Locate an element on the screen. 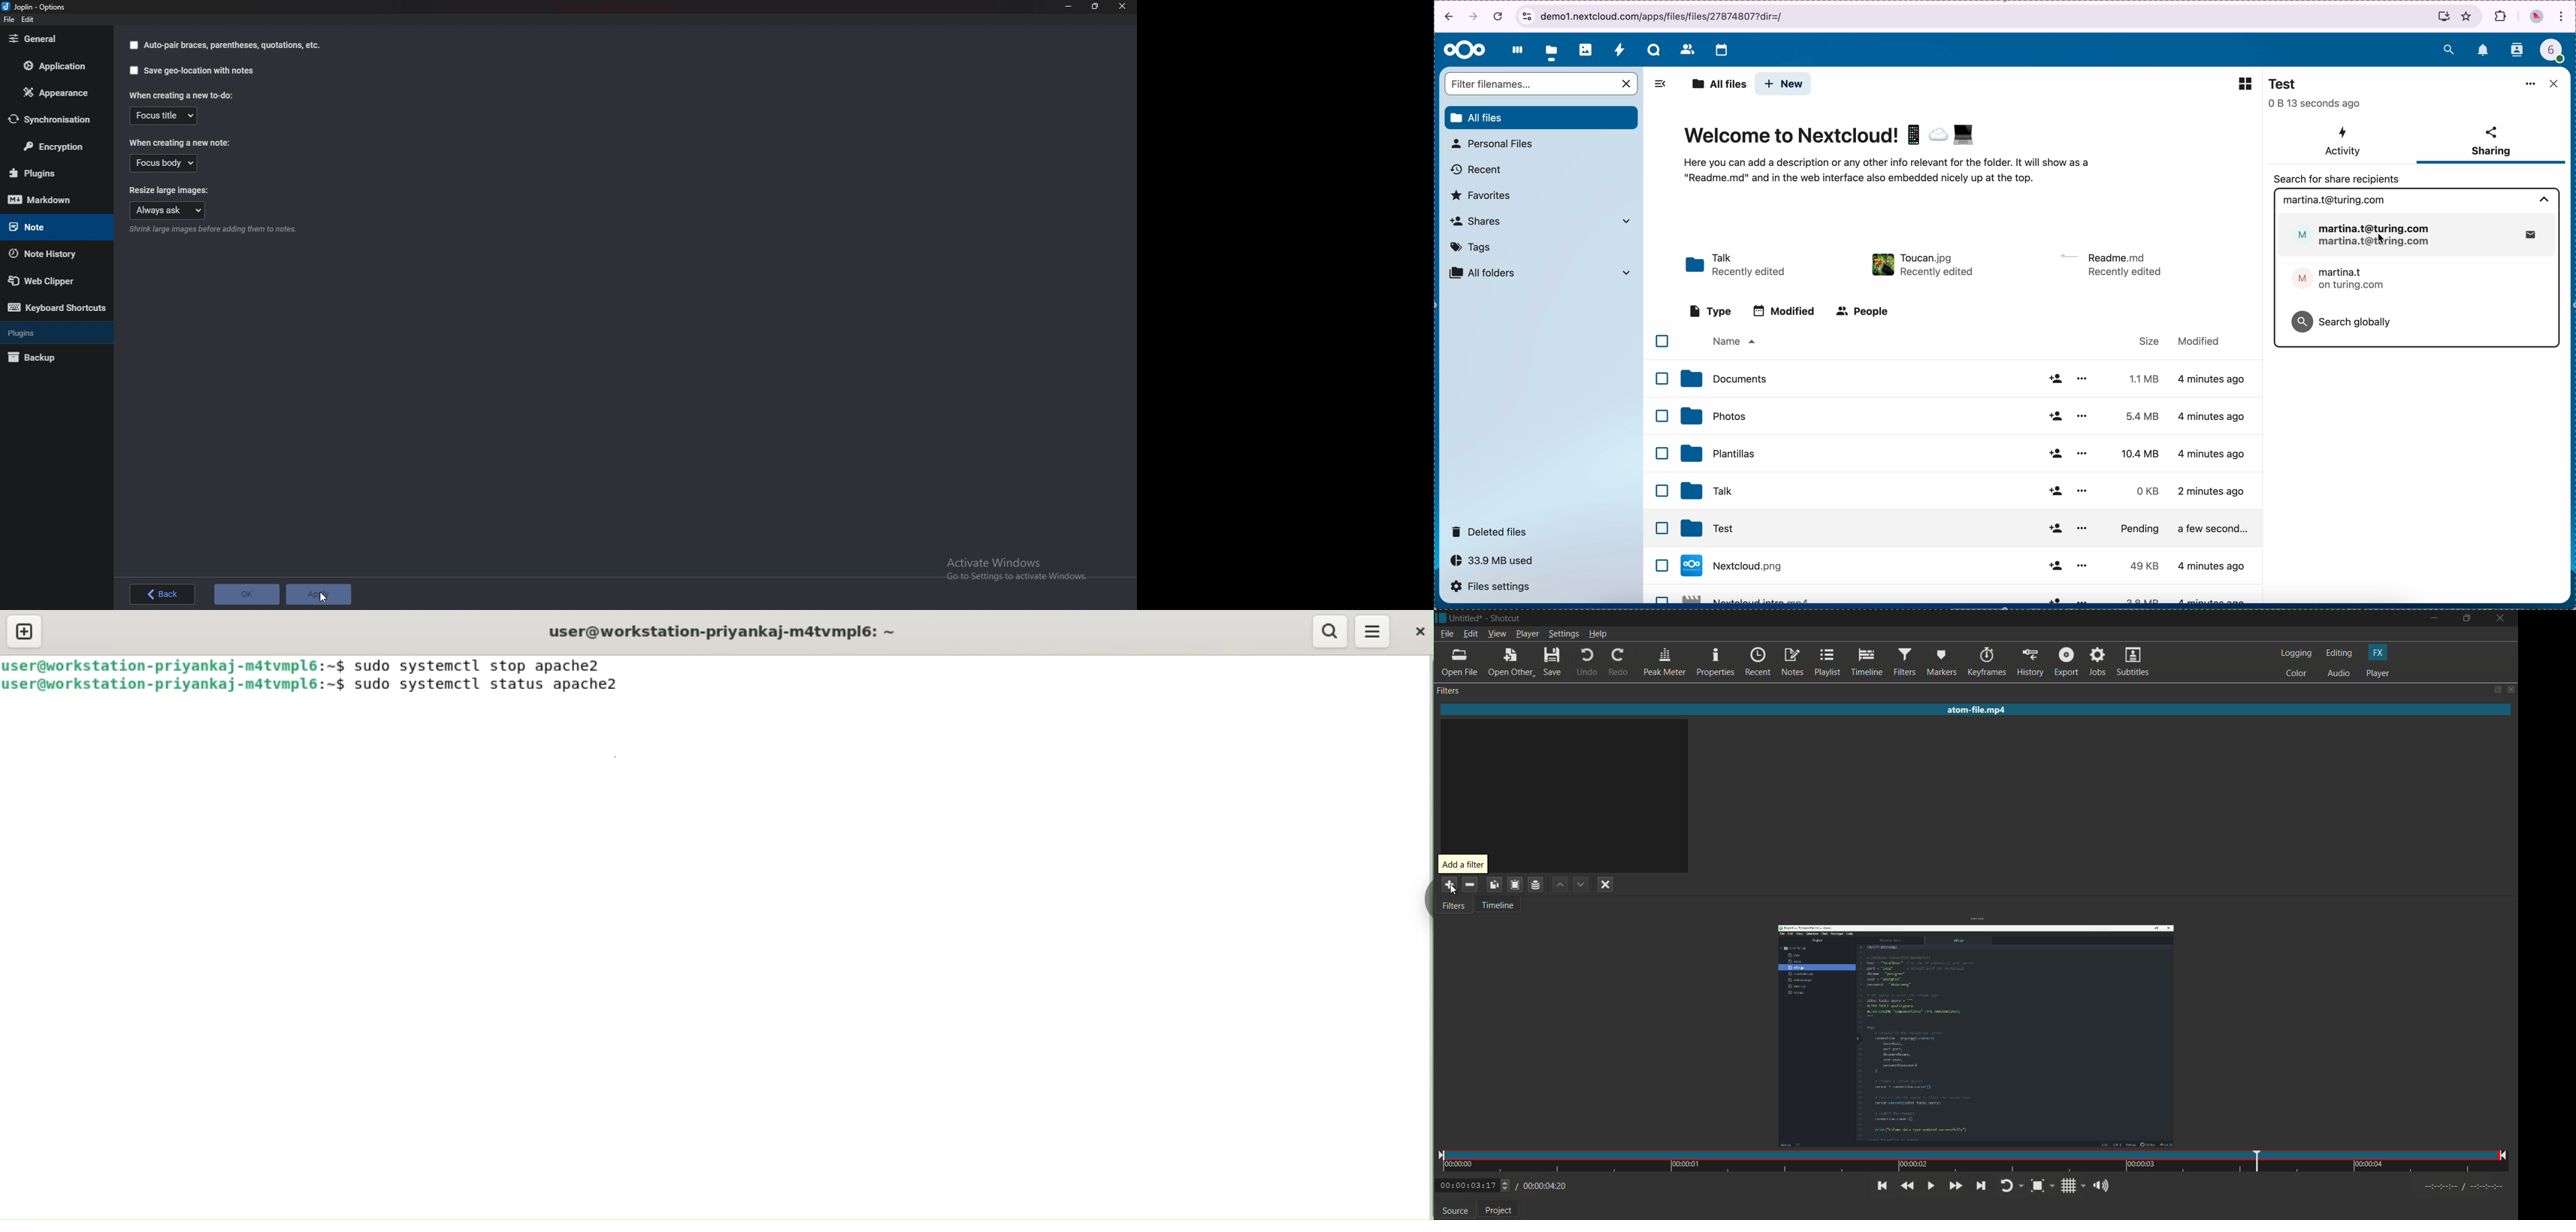 The height and width of the screenshot is (1232, 2576). files settings is located at coordinates (1495, 588).